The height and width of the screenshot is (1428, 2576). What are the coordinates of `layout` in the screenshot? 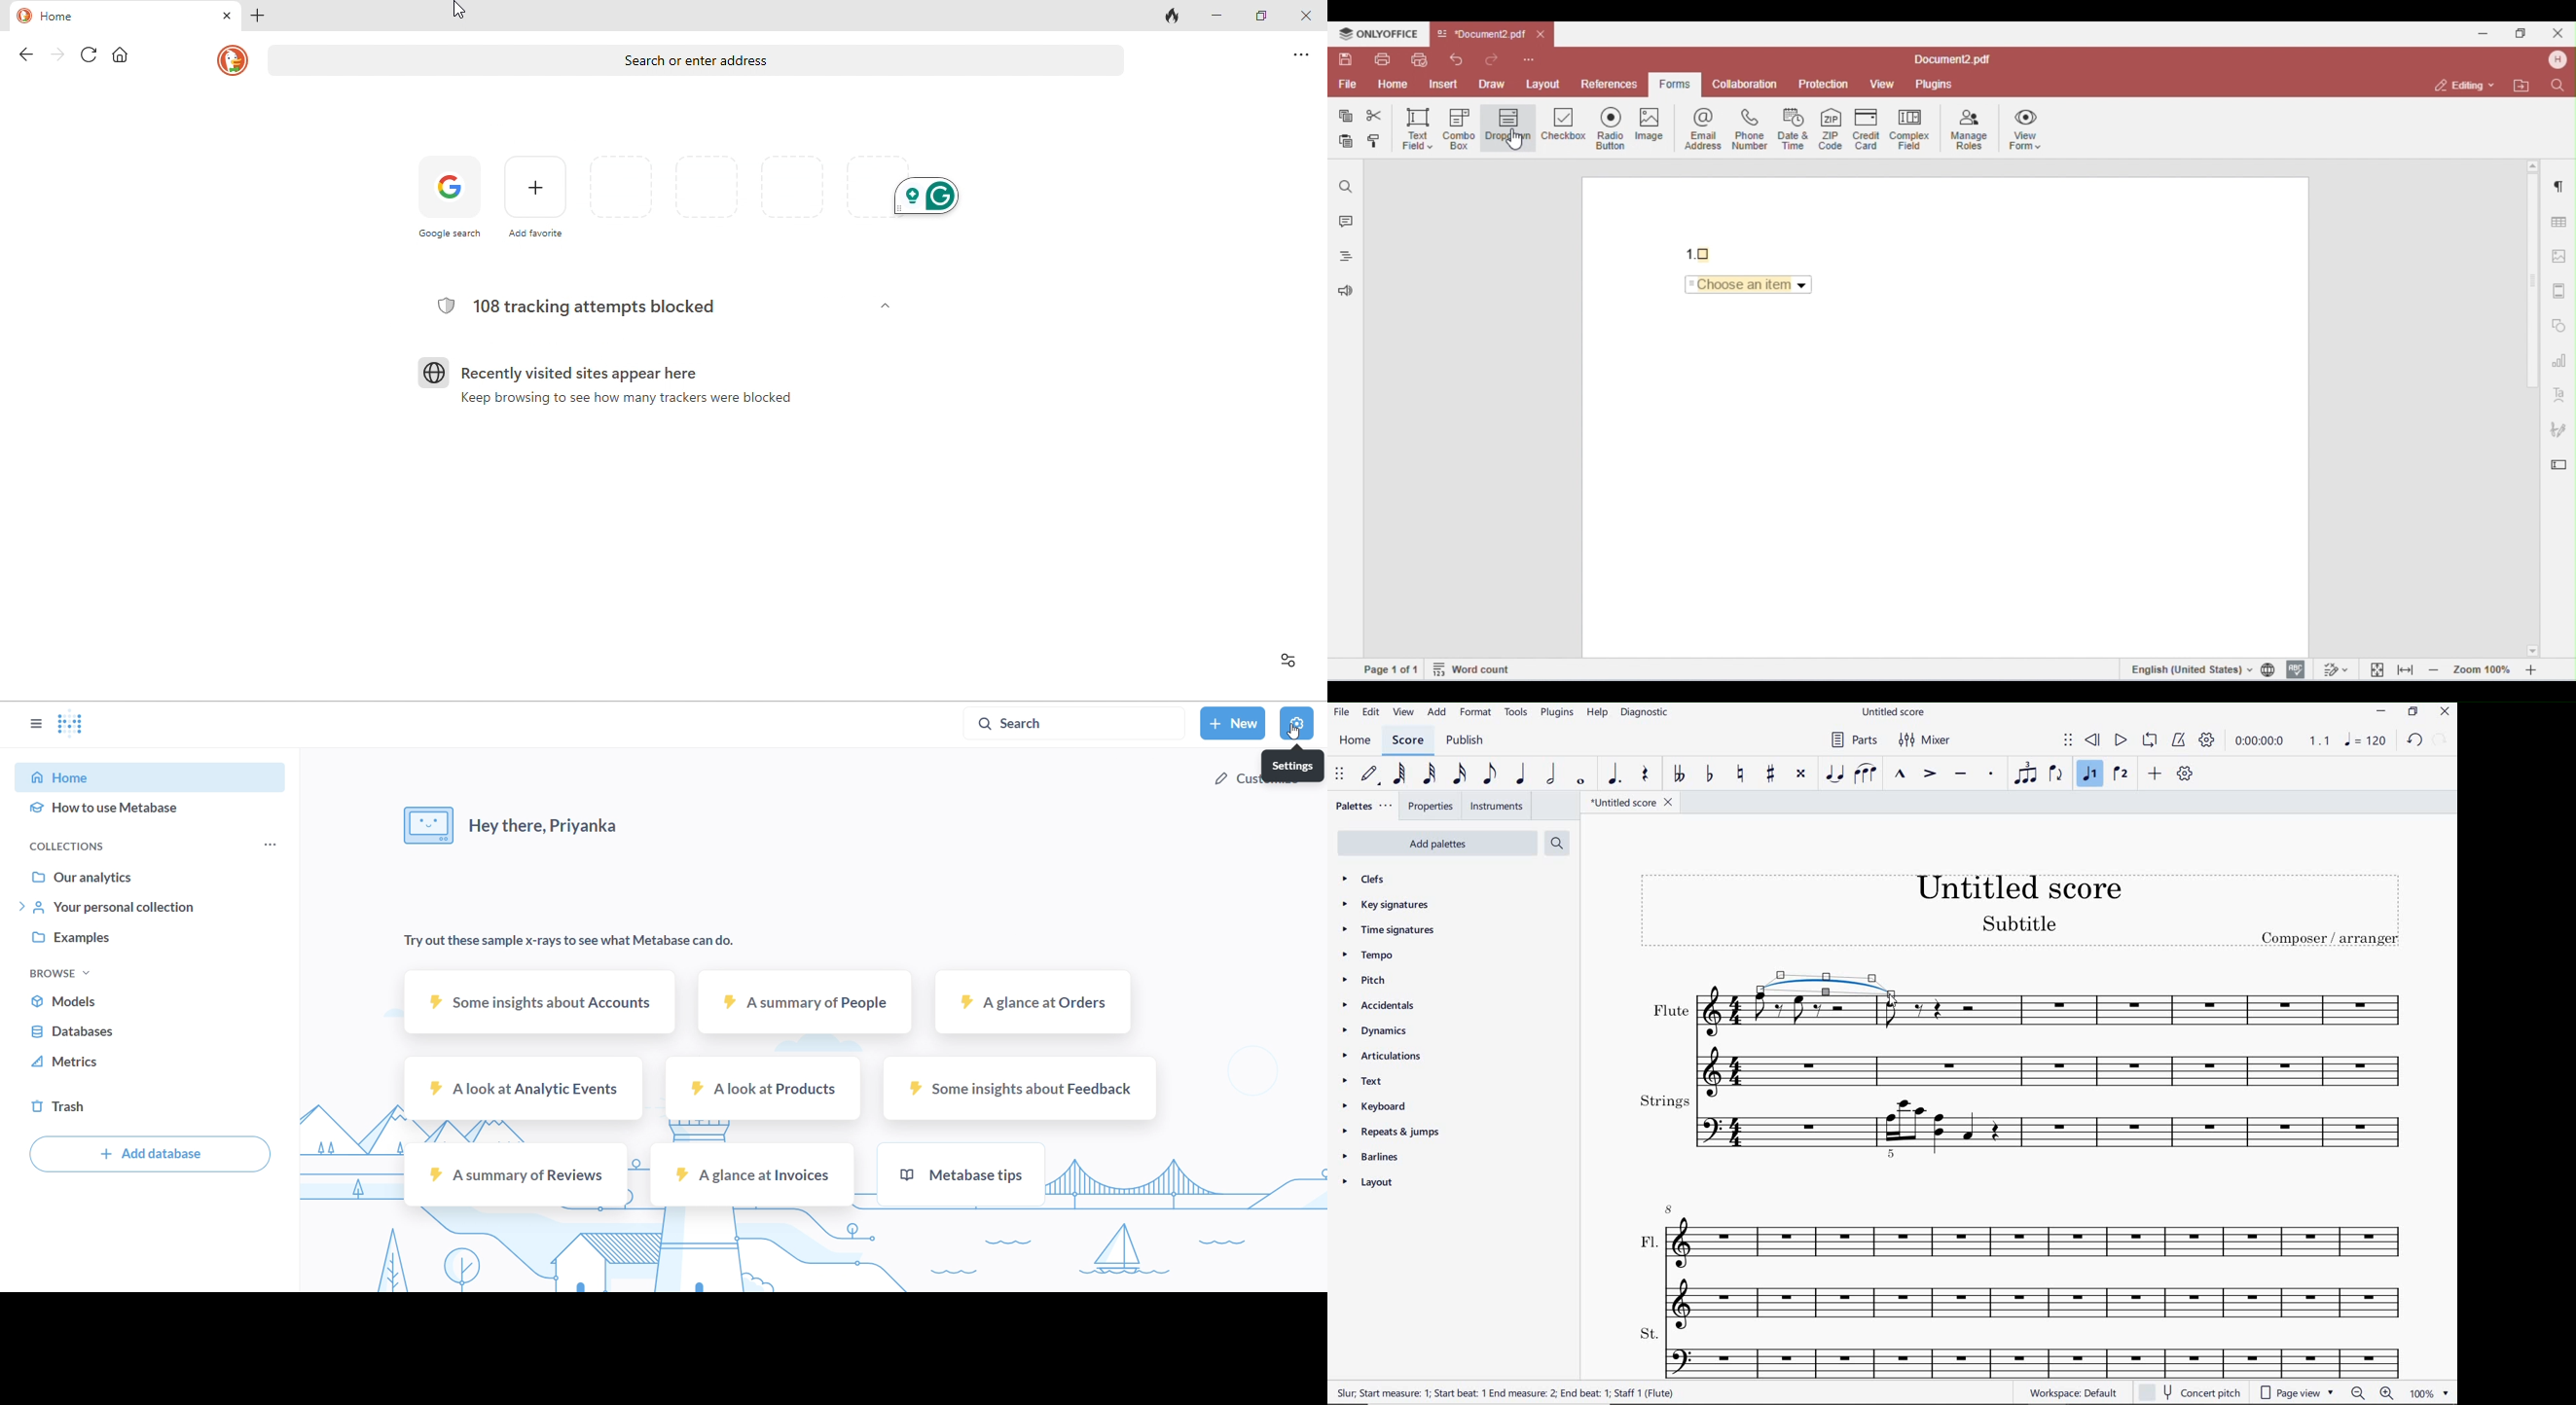 It's located at (1368, 1183).